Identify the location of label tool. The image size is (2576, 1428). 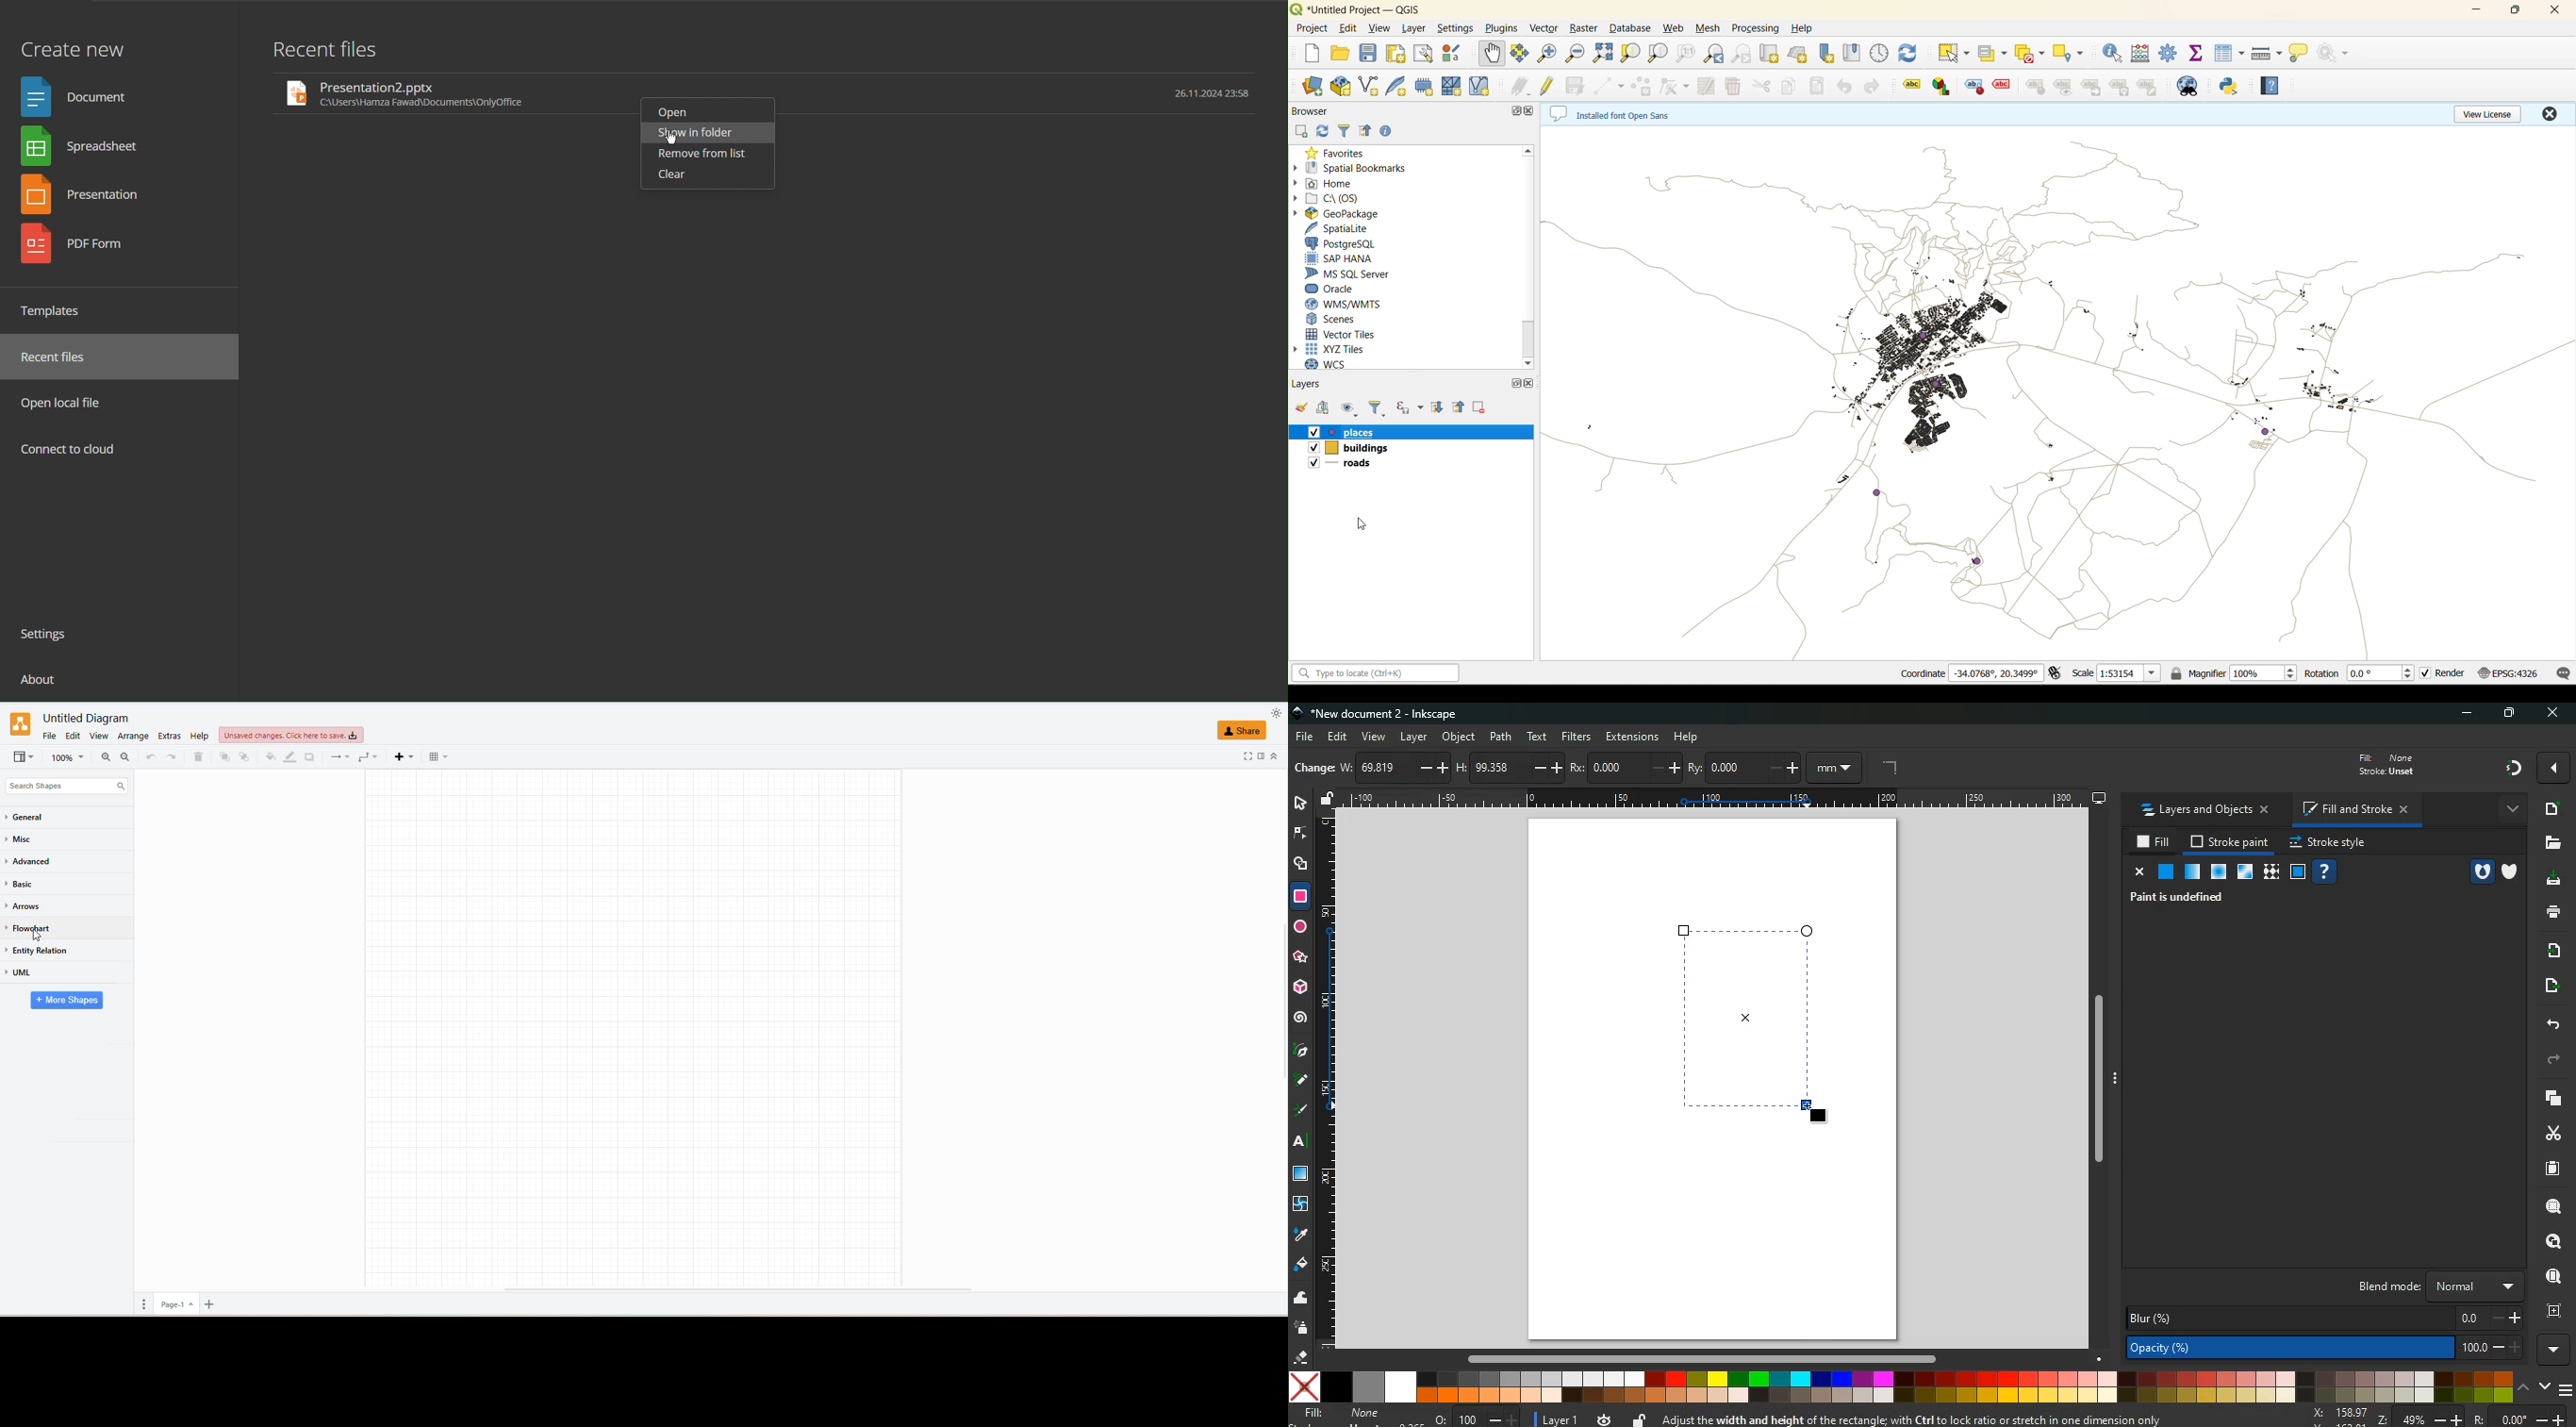
(2062, 87).